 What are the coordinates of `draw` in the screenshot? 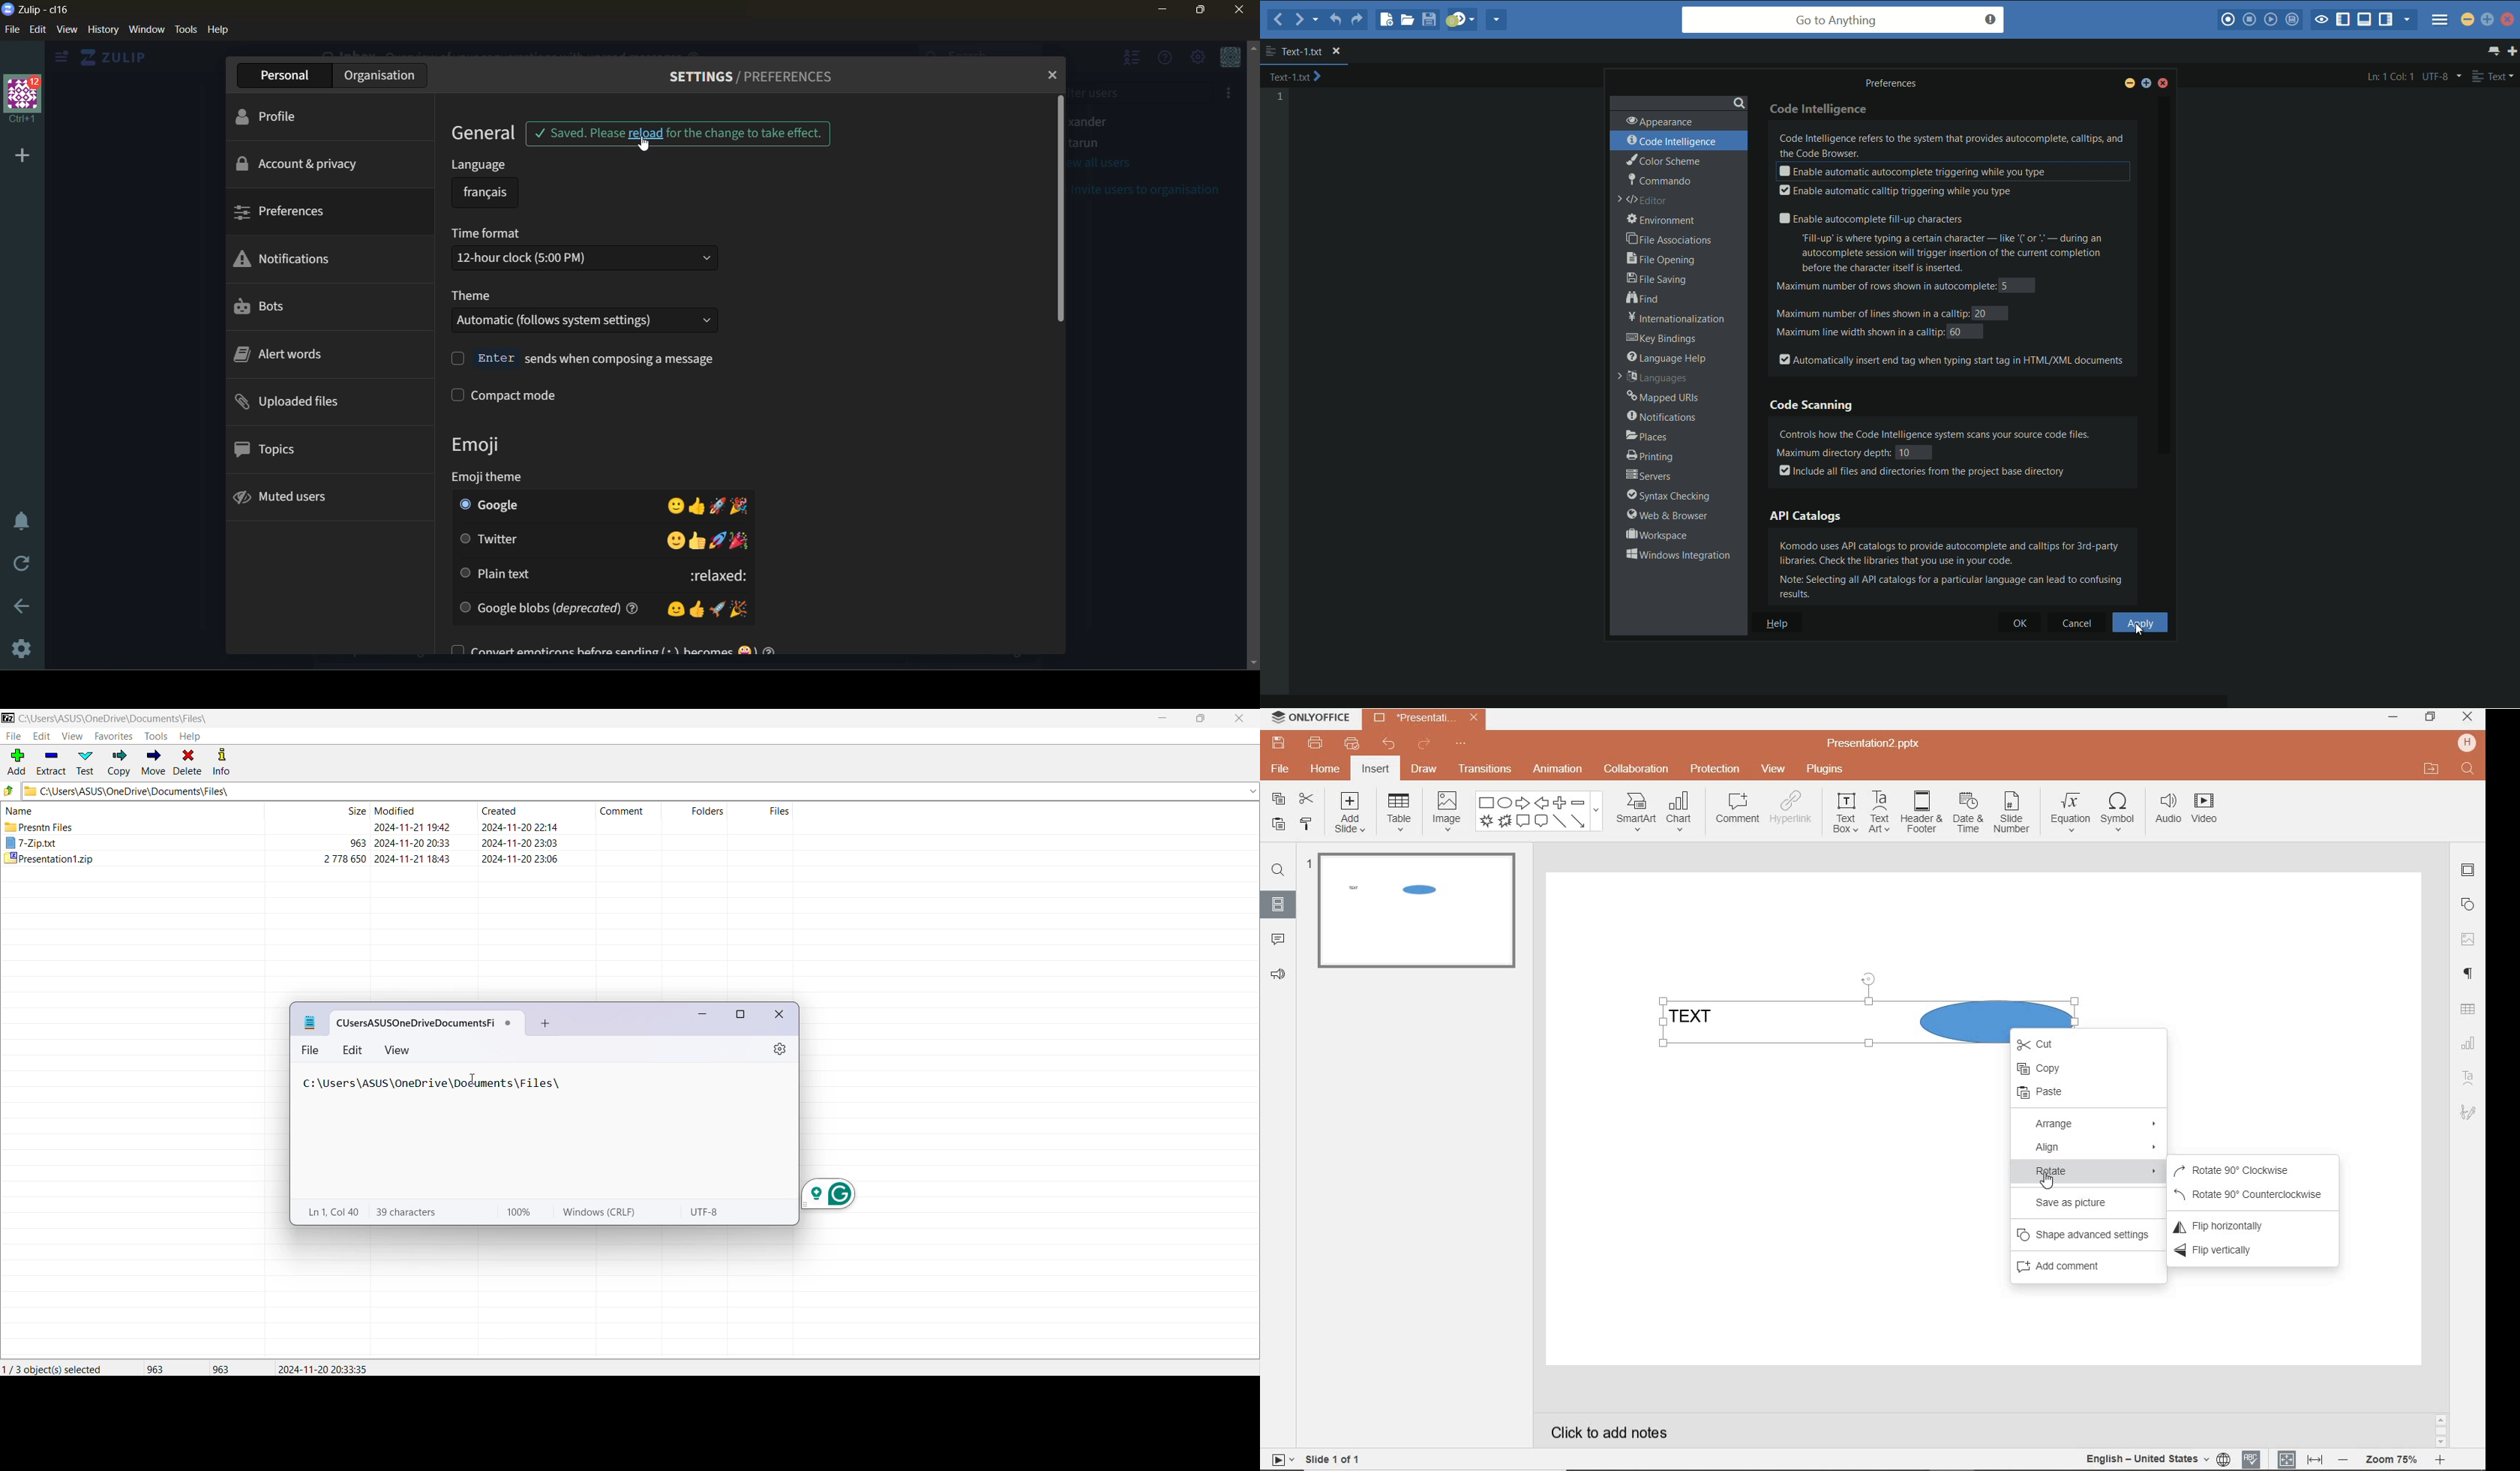 It's located at (1426, 769).